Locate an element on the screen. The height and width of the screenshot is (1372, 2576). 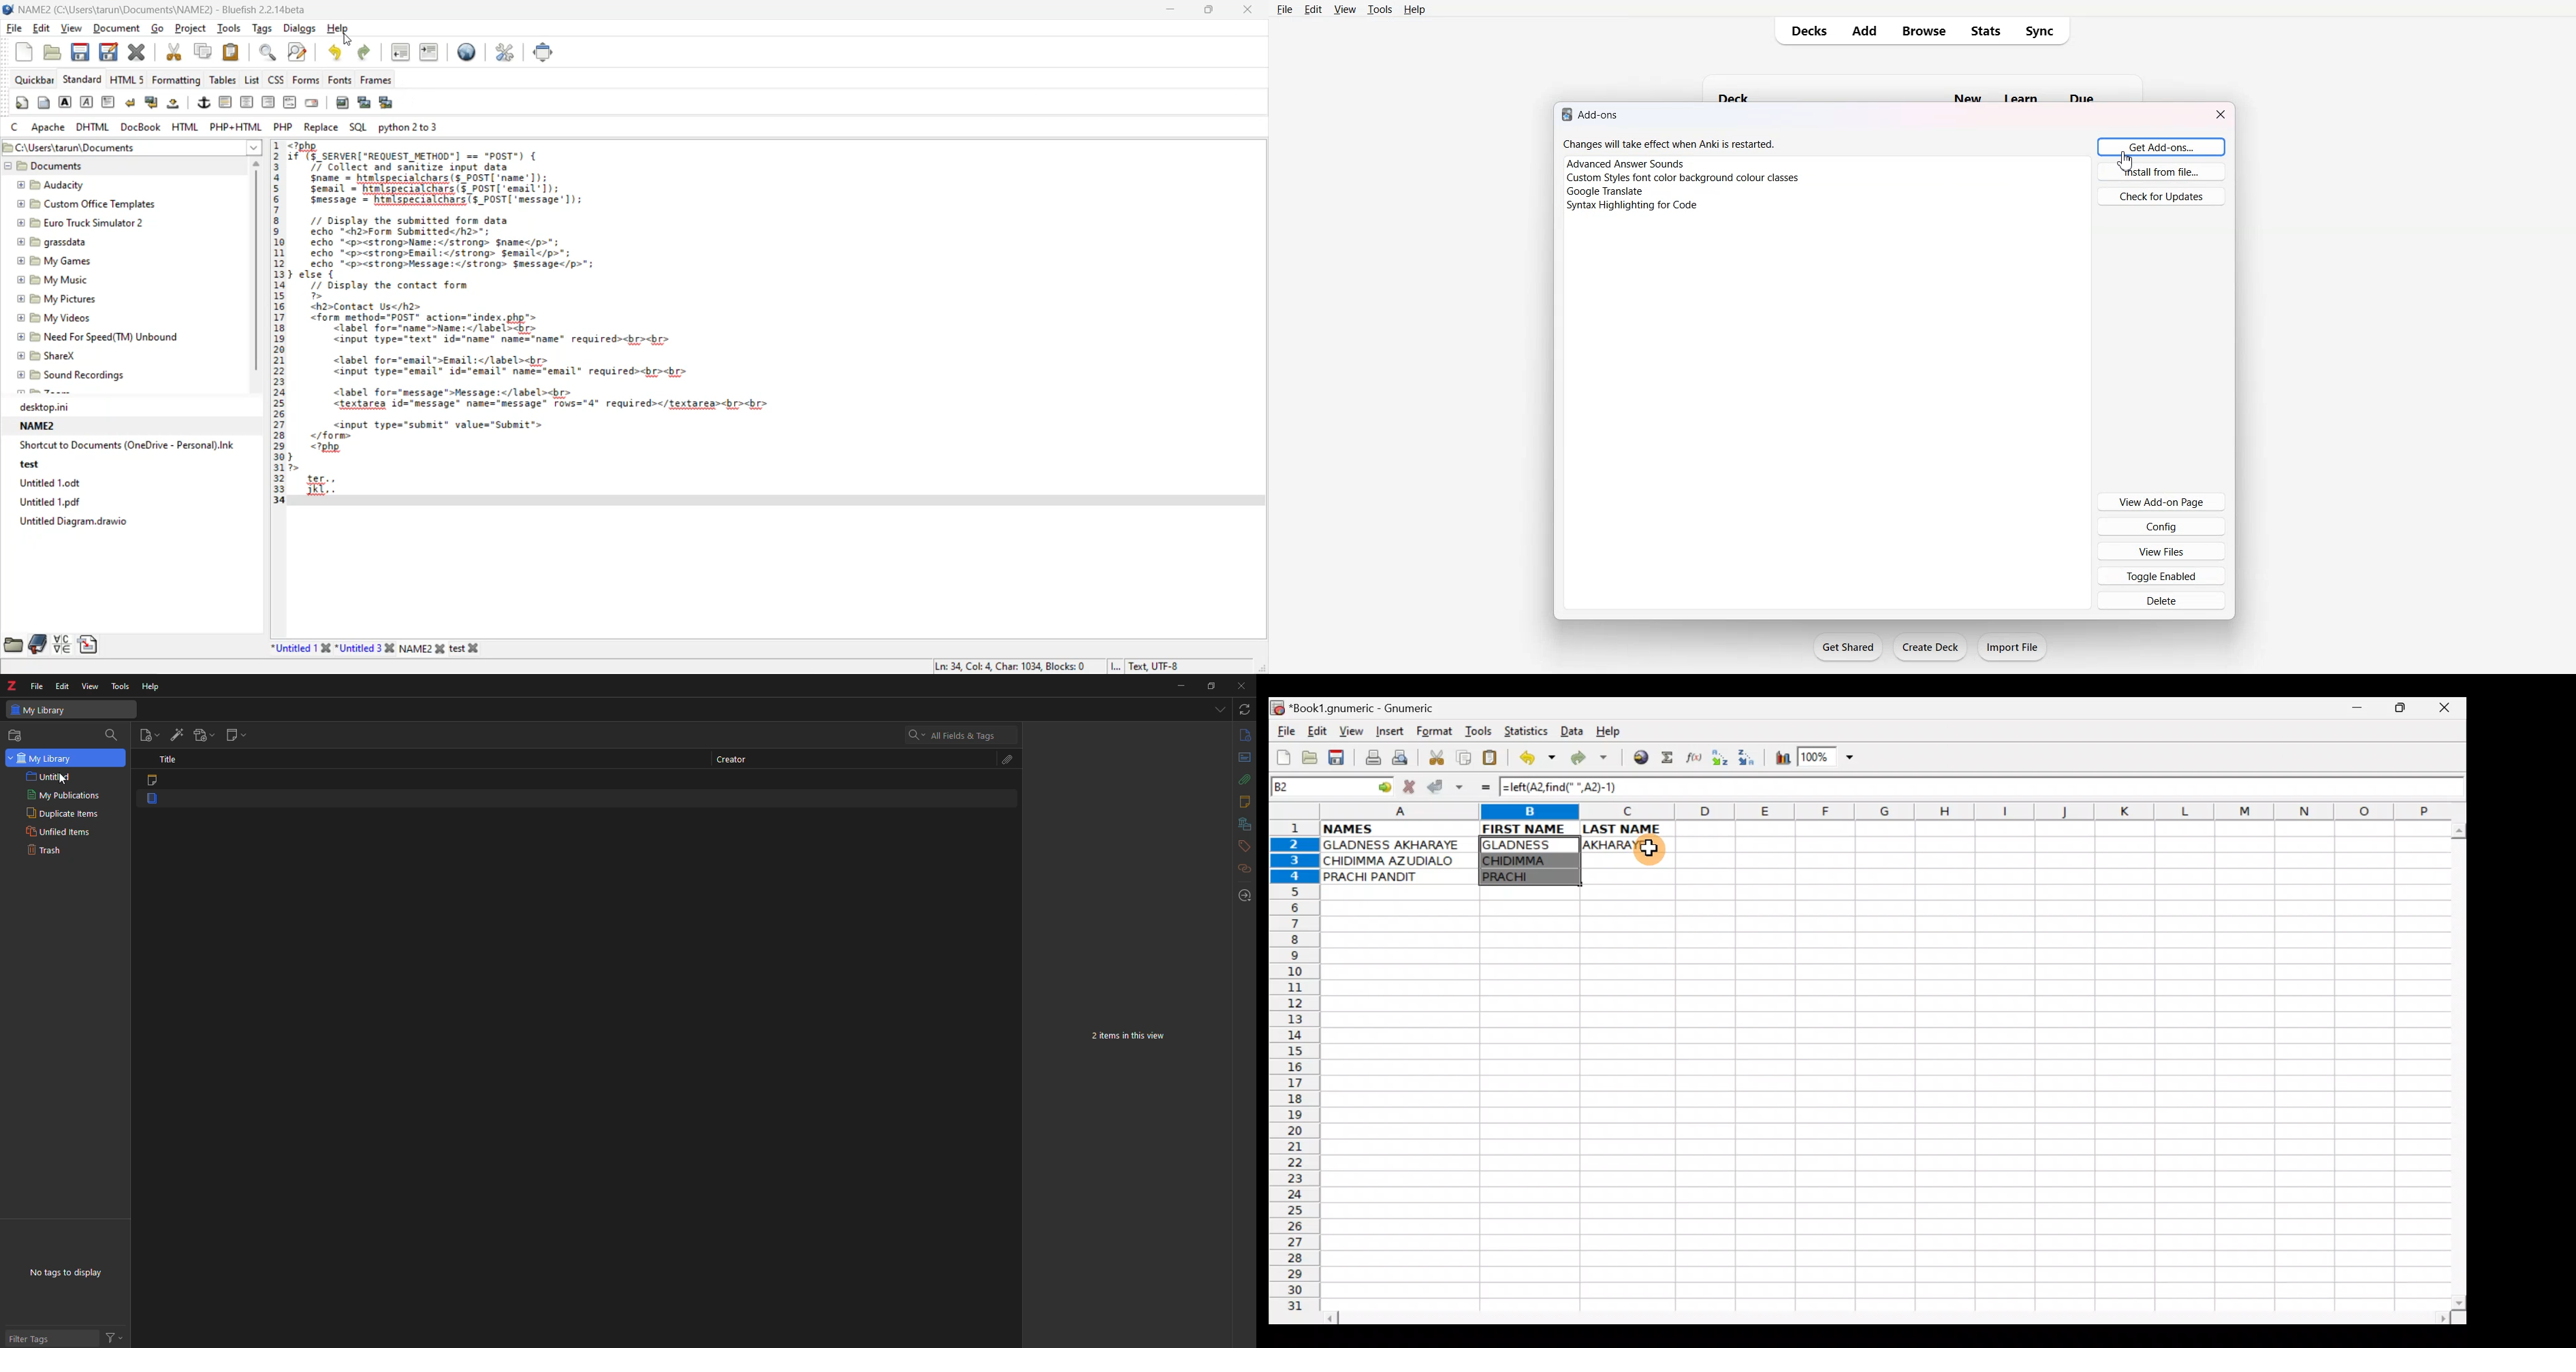
Config is located at coordinates (2162, 526).